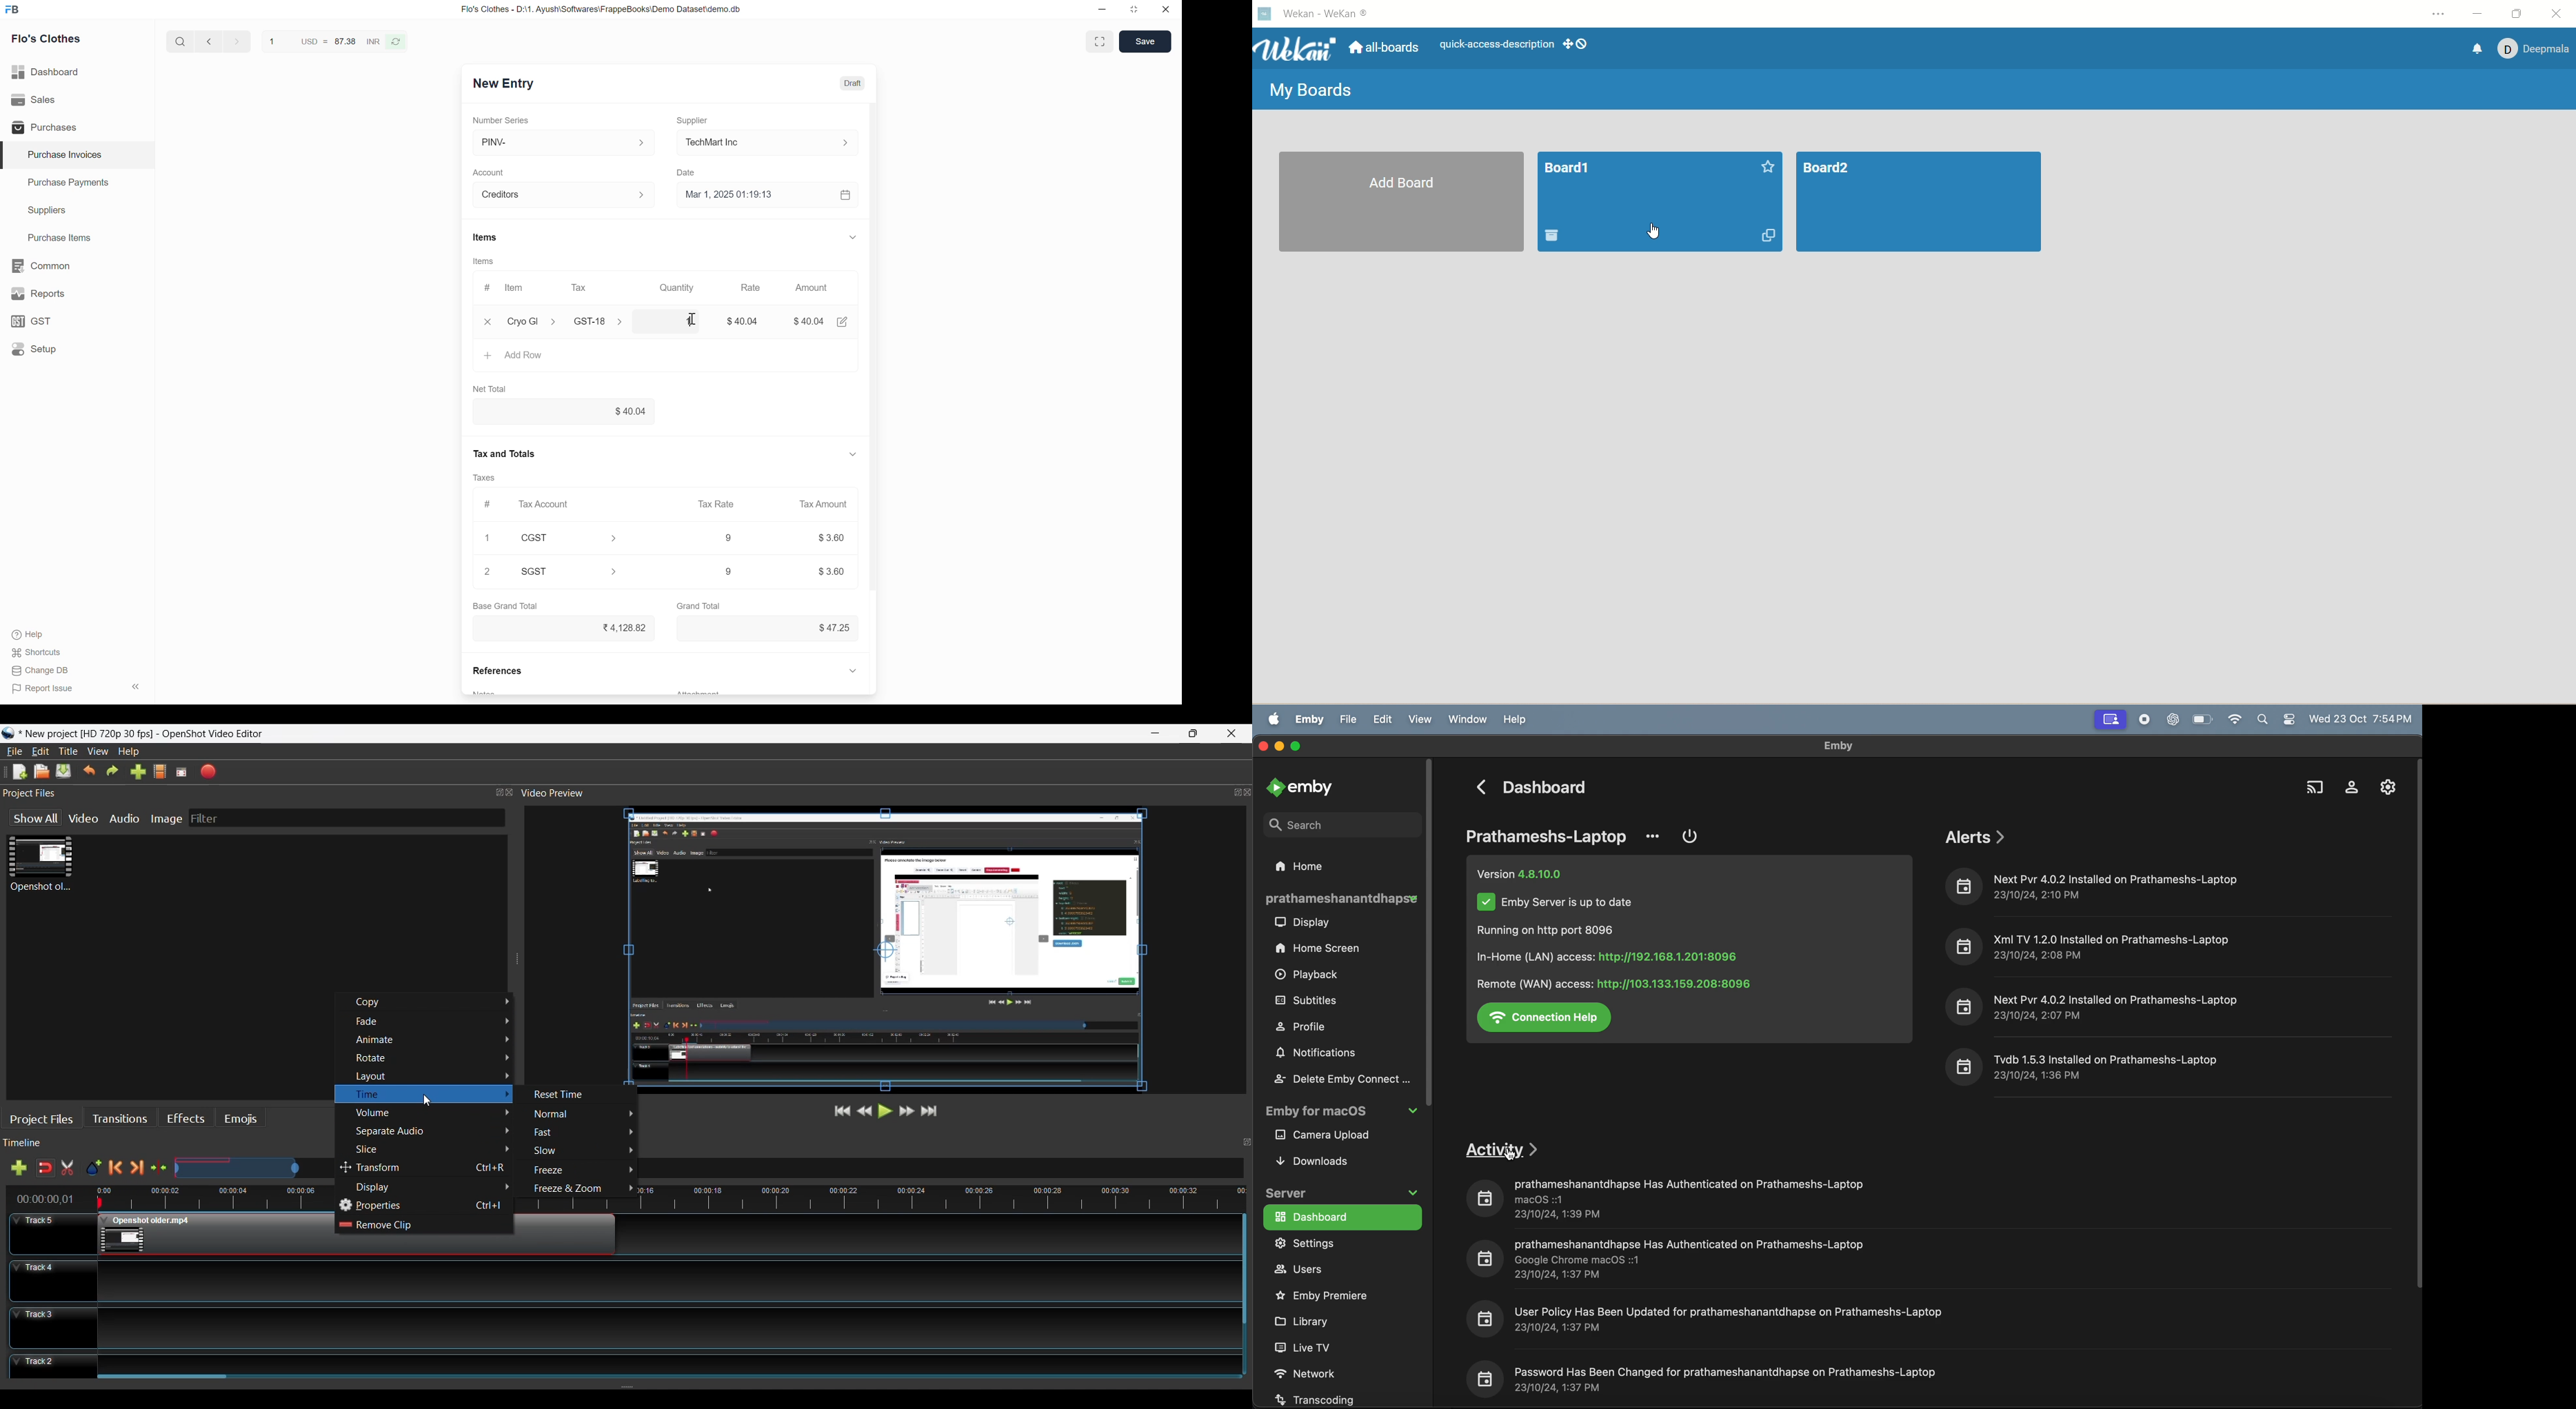 This screenshot has width=2576, height=1428. What do you see at coordinates (494, 388) in the screenshot?
I see `Net Total` at bounding box center [494, 388].